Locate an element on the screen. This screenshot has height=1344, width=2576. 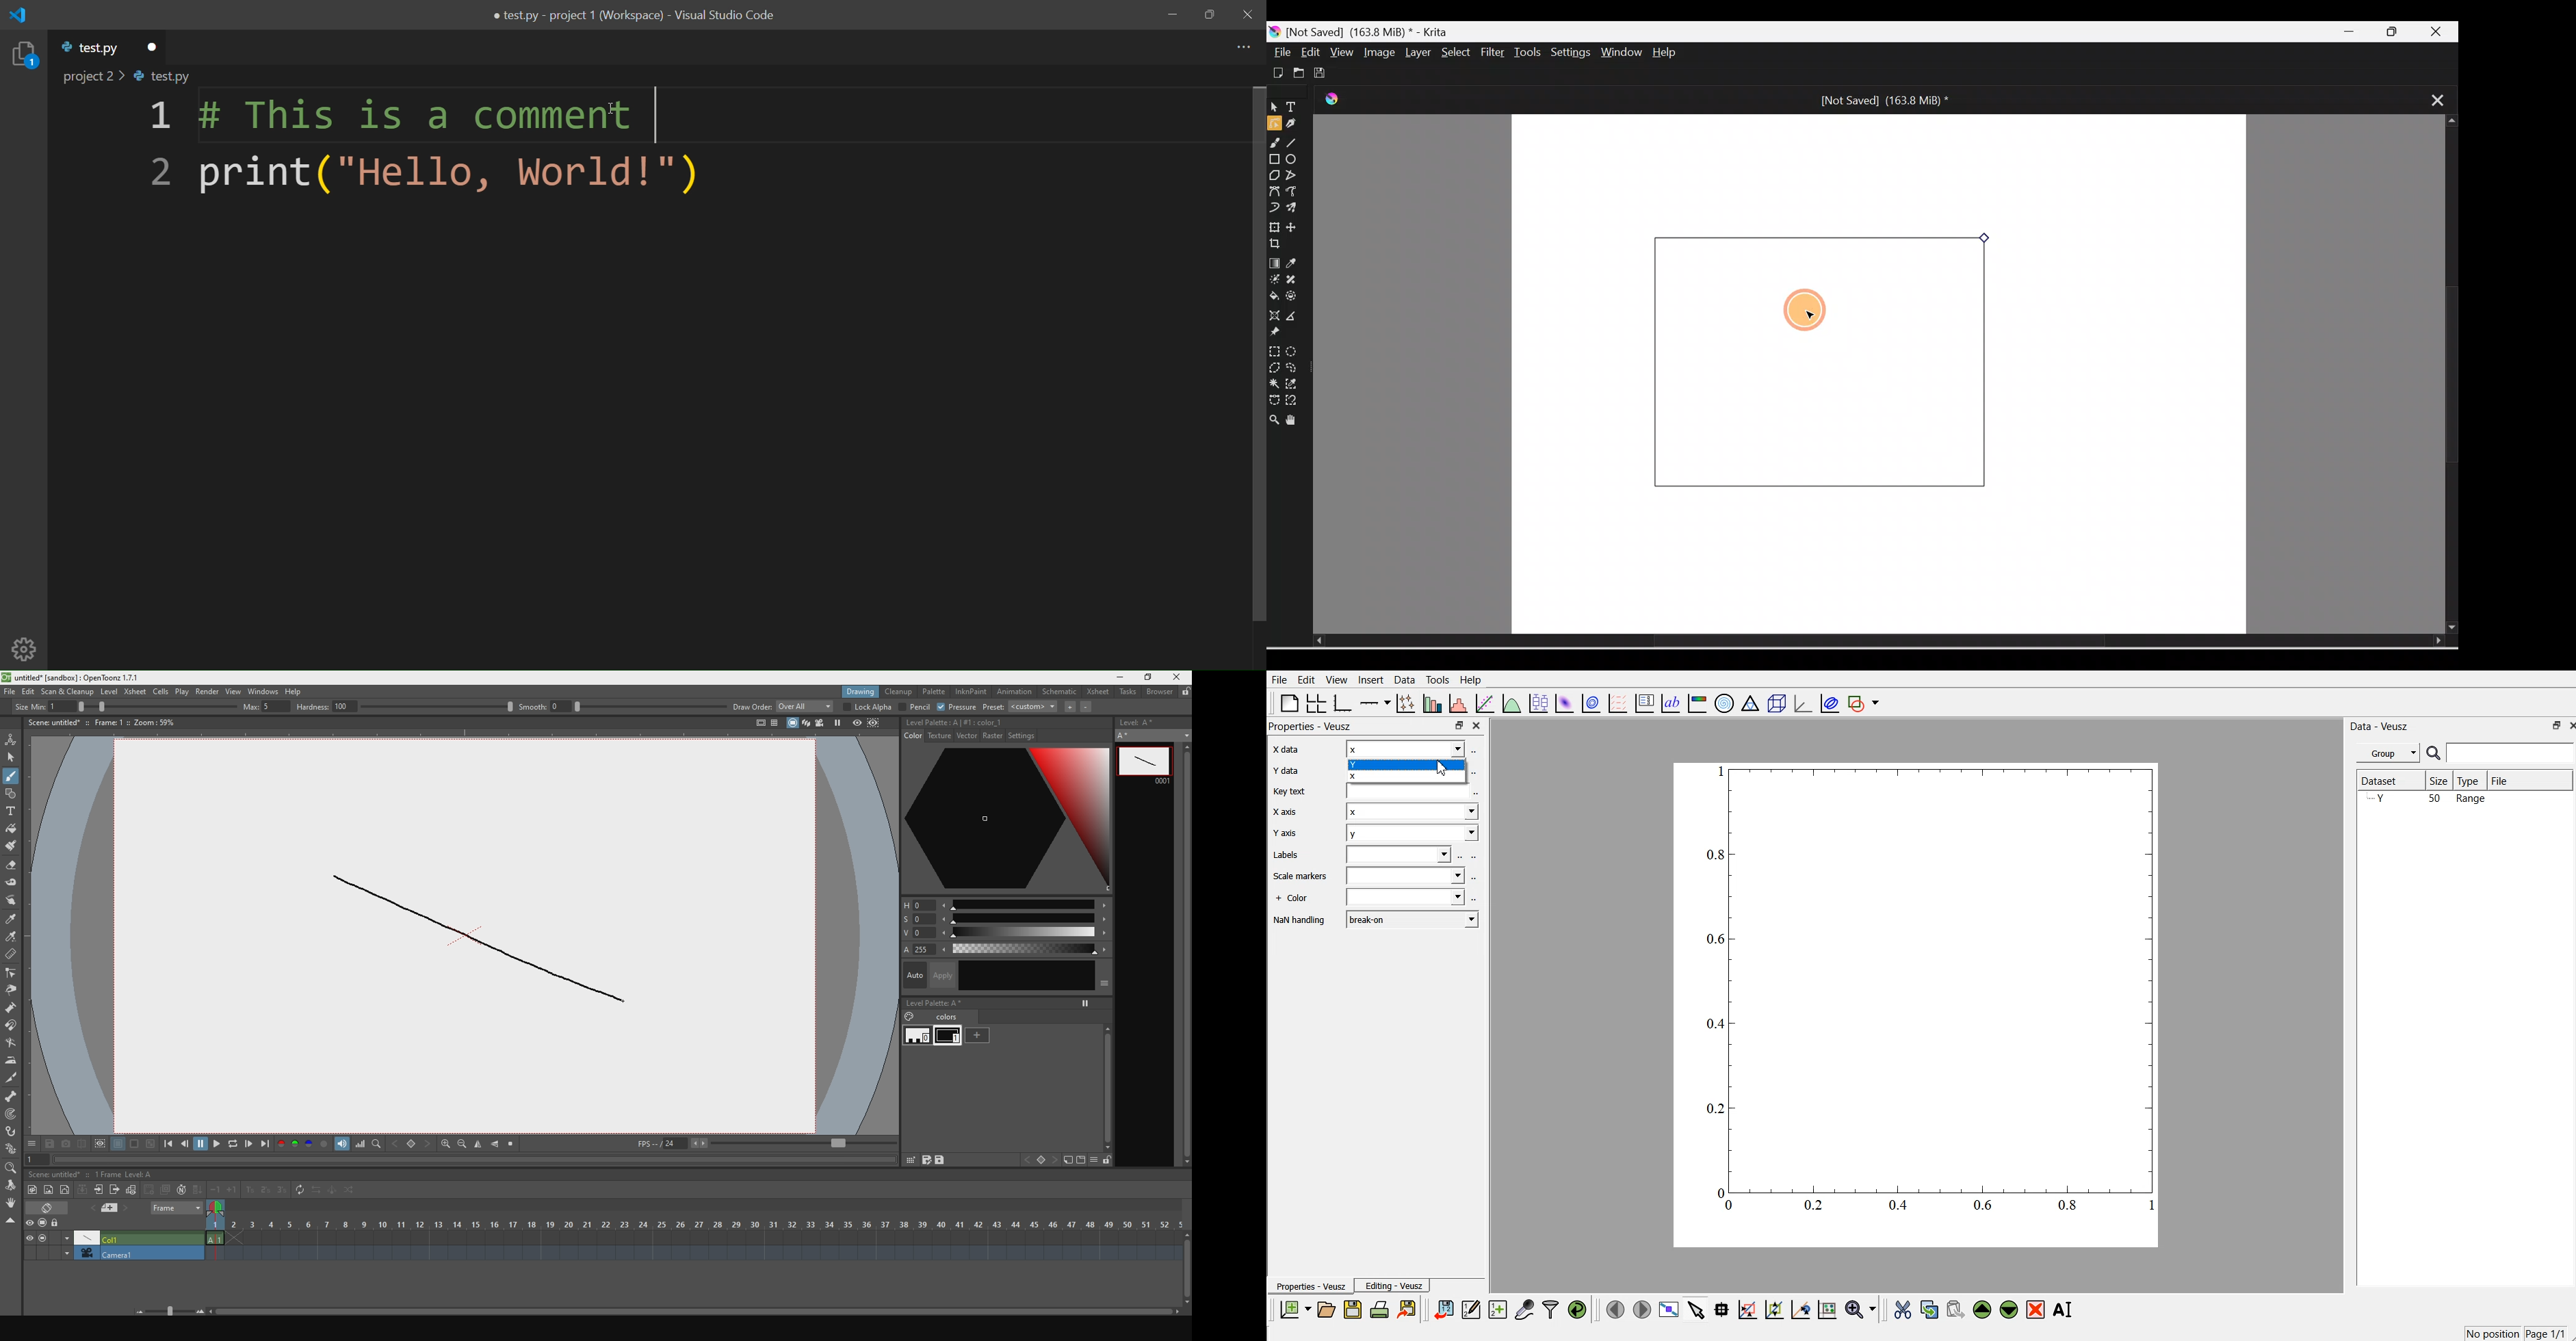
X axis is located at coordinates (1292, 812).